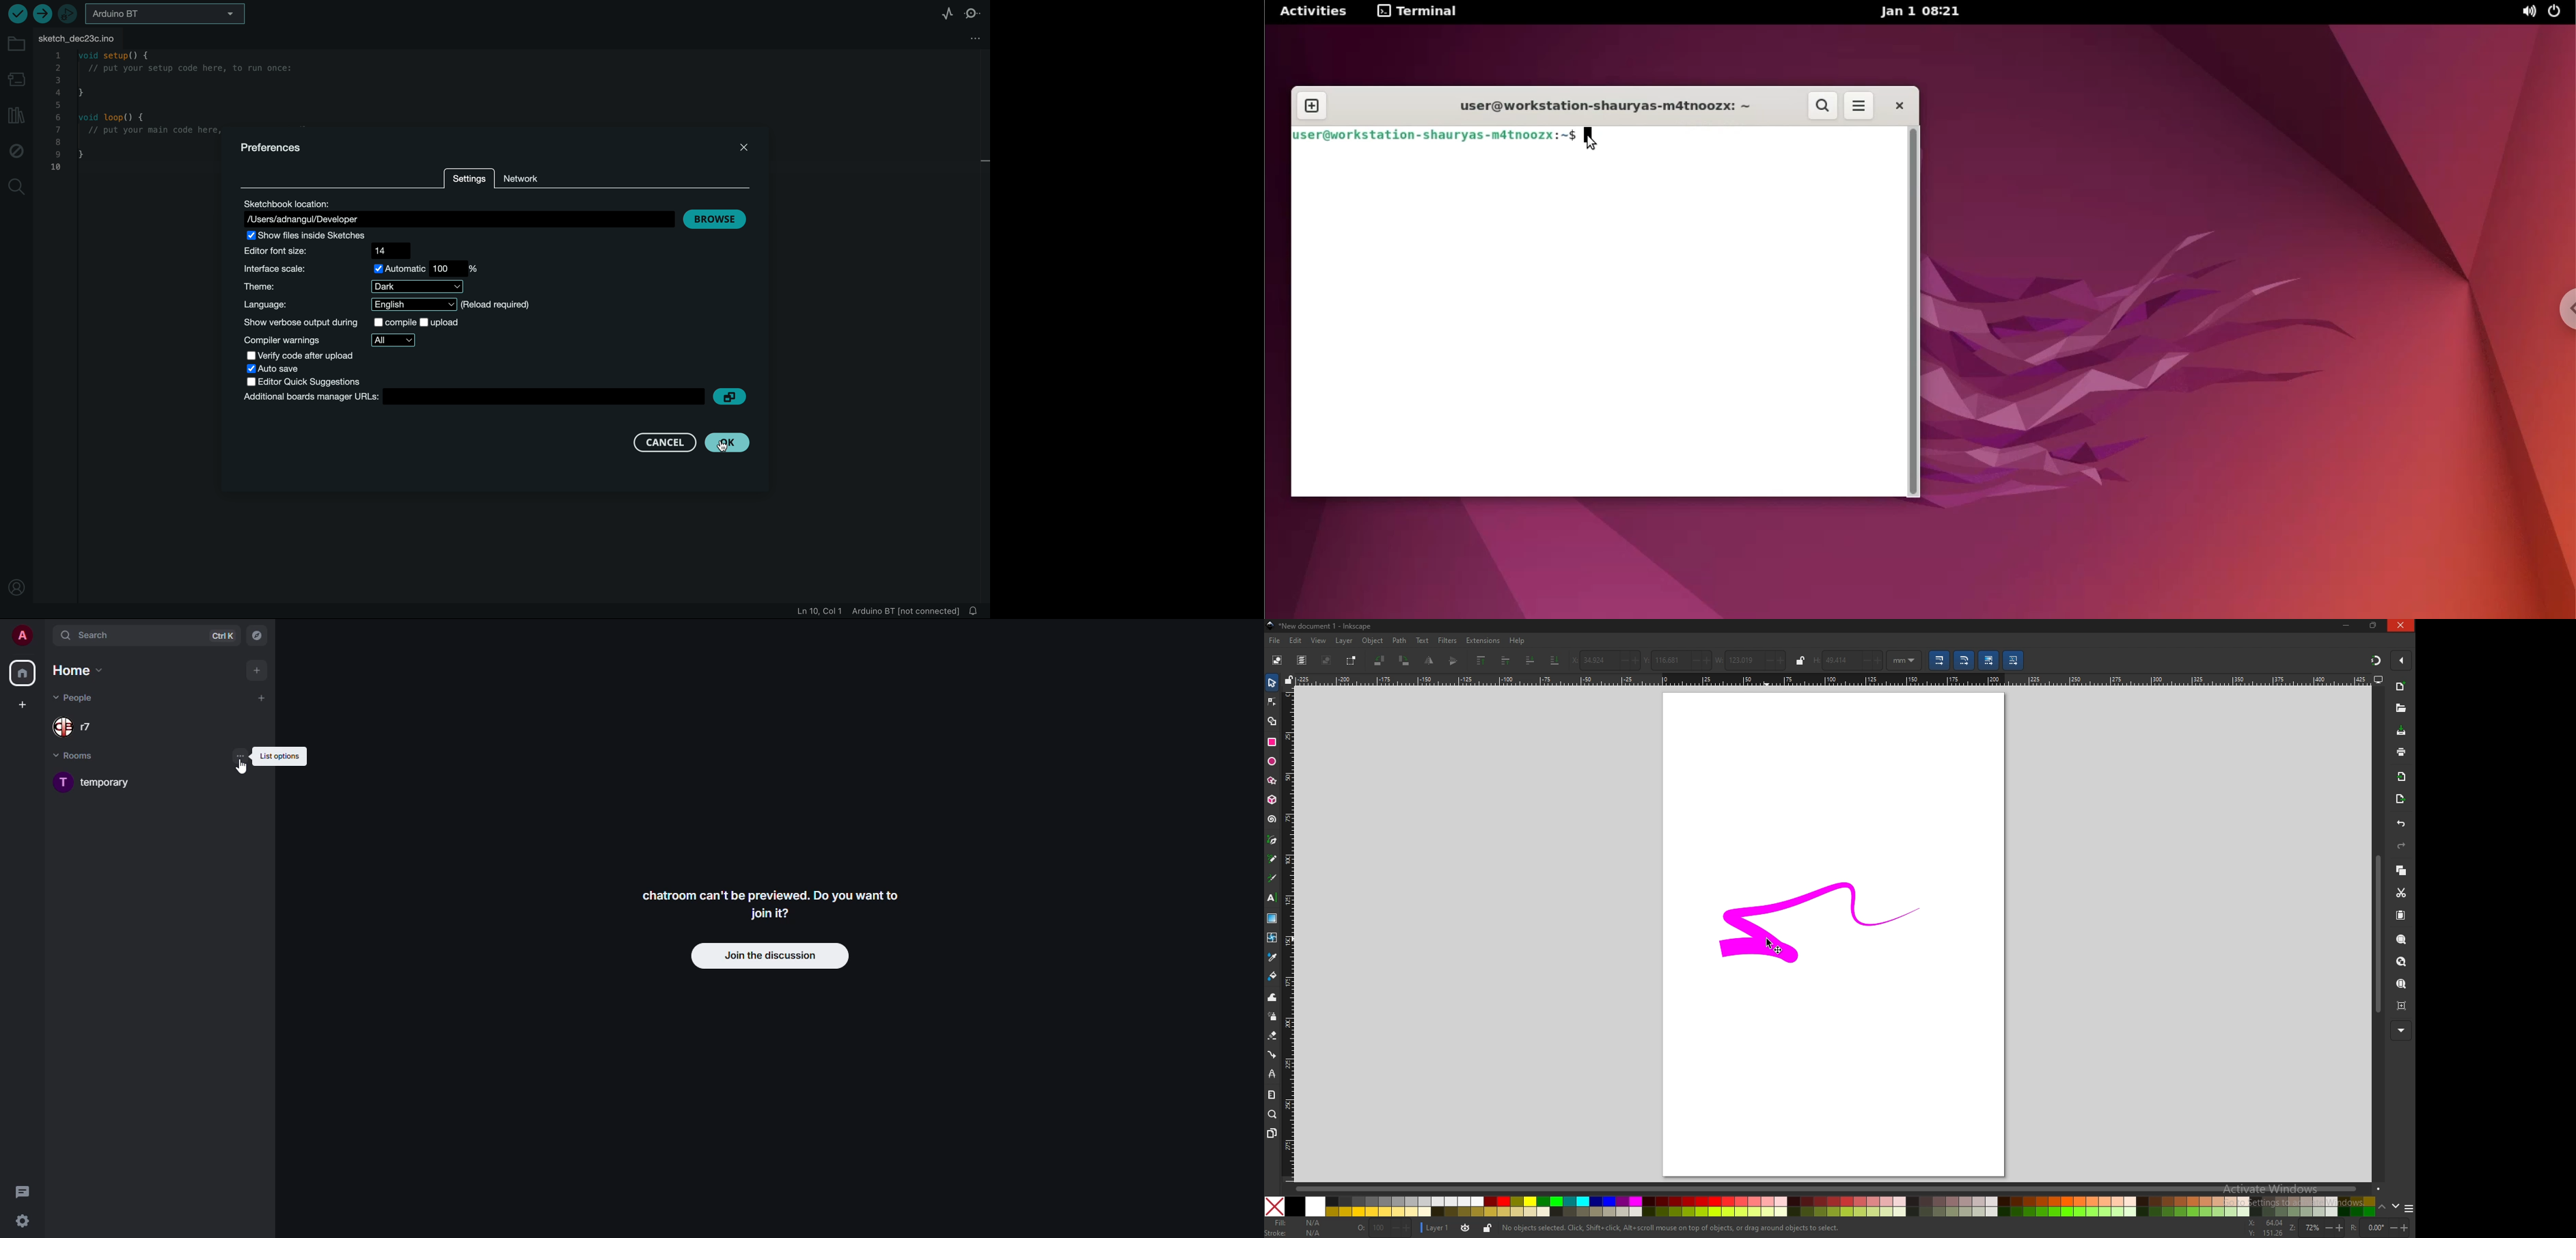 Image resolution: width=2576 pixels, height=1260 pixels. I want to click on room, so click(101, 782).